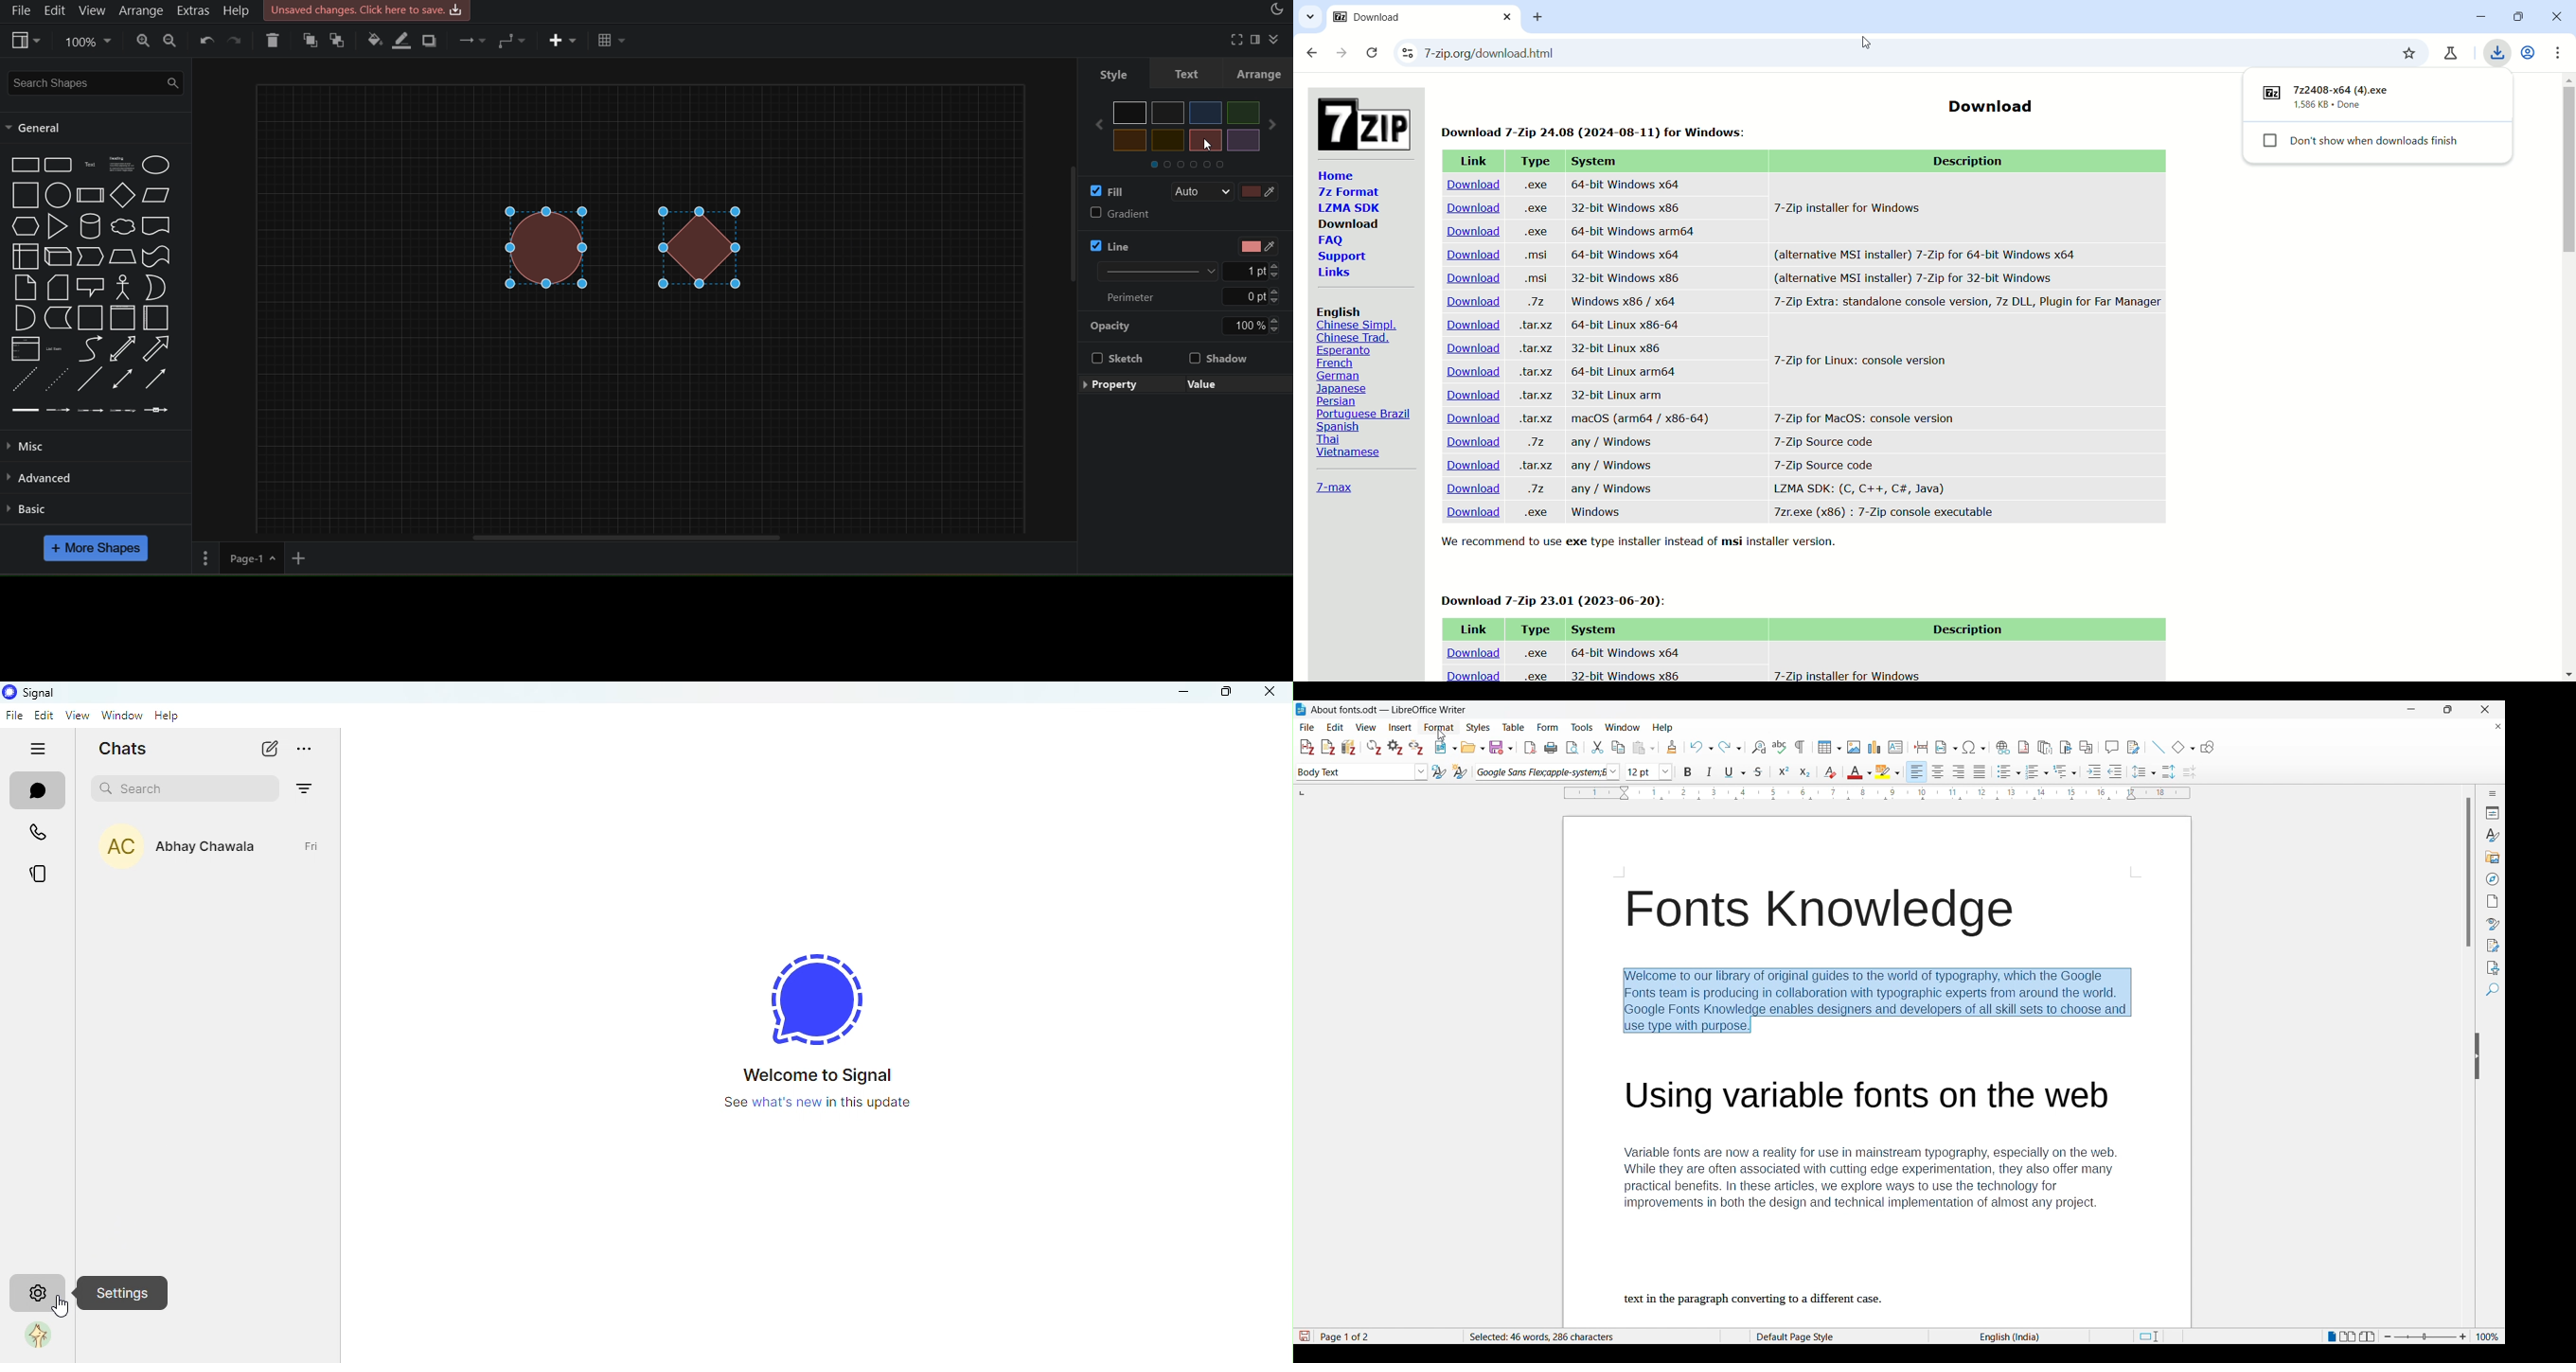  Describe the element at coordinates (236, 10) in the screenshot. I see `help` at that location.